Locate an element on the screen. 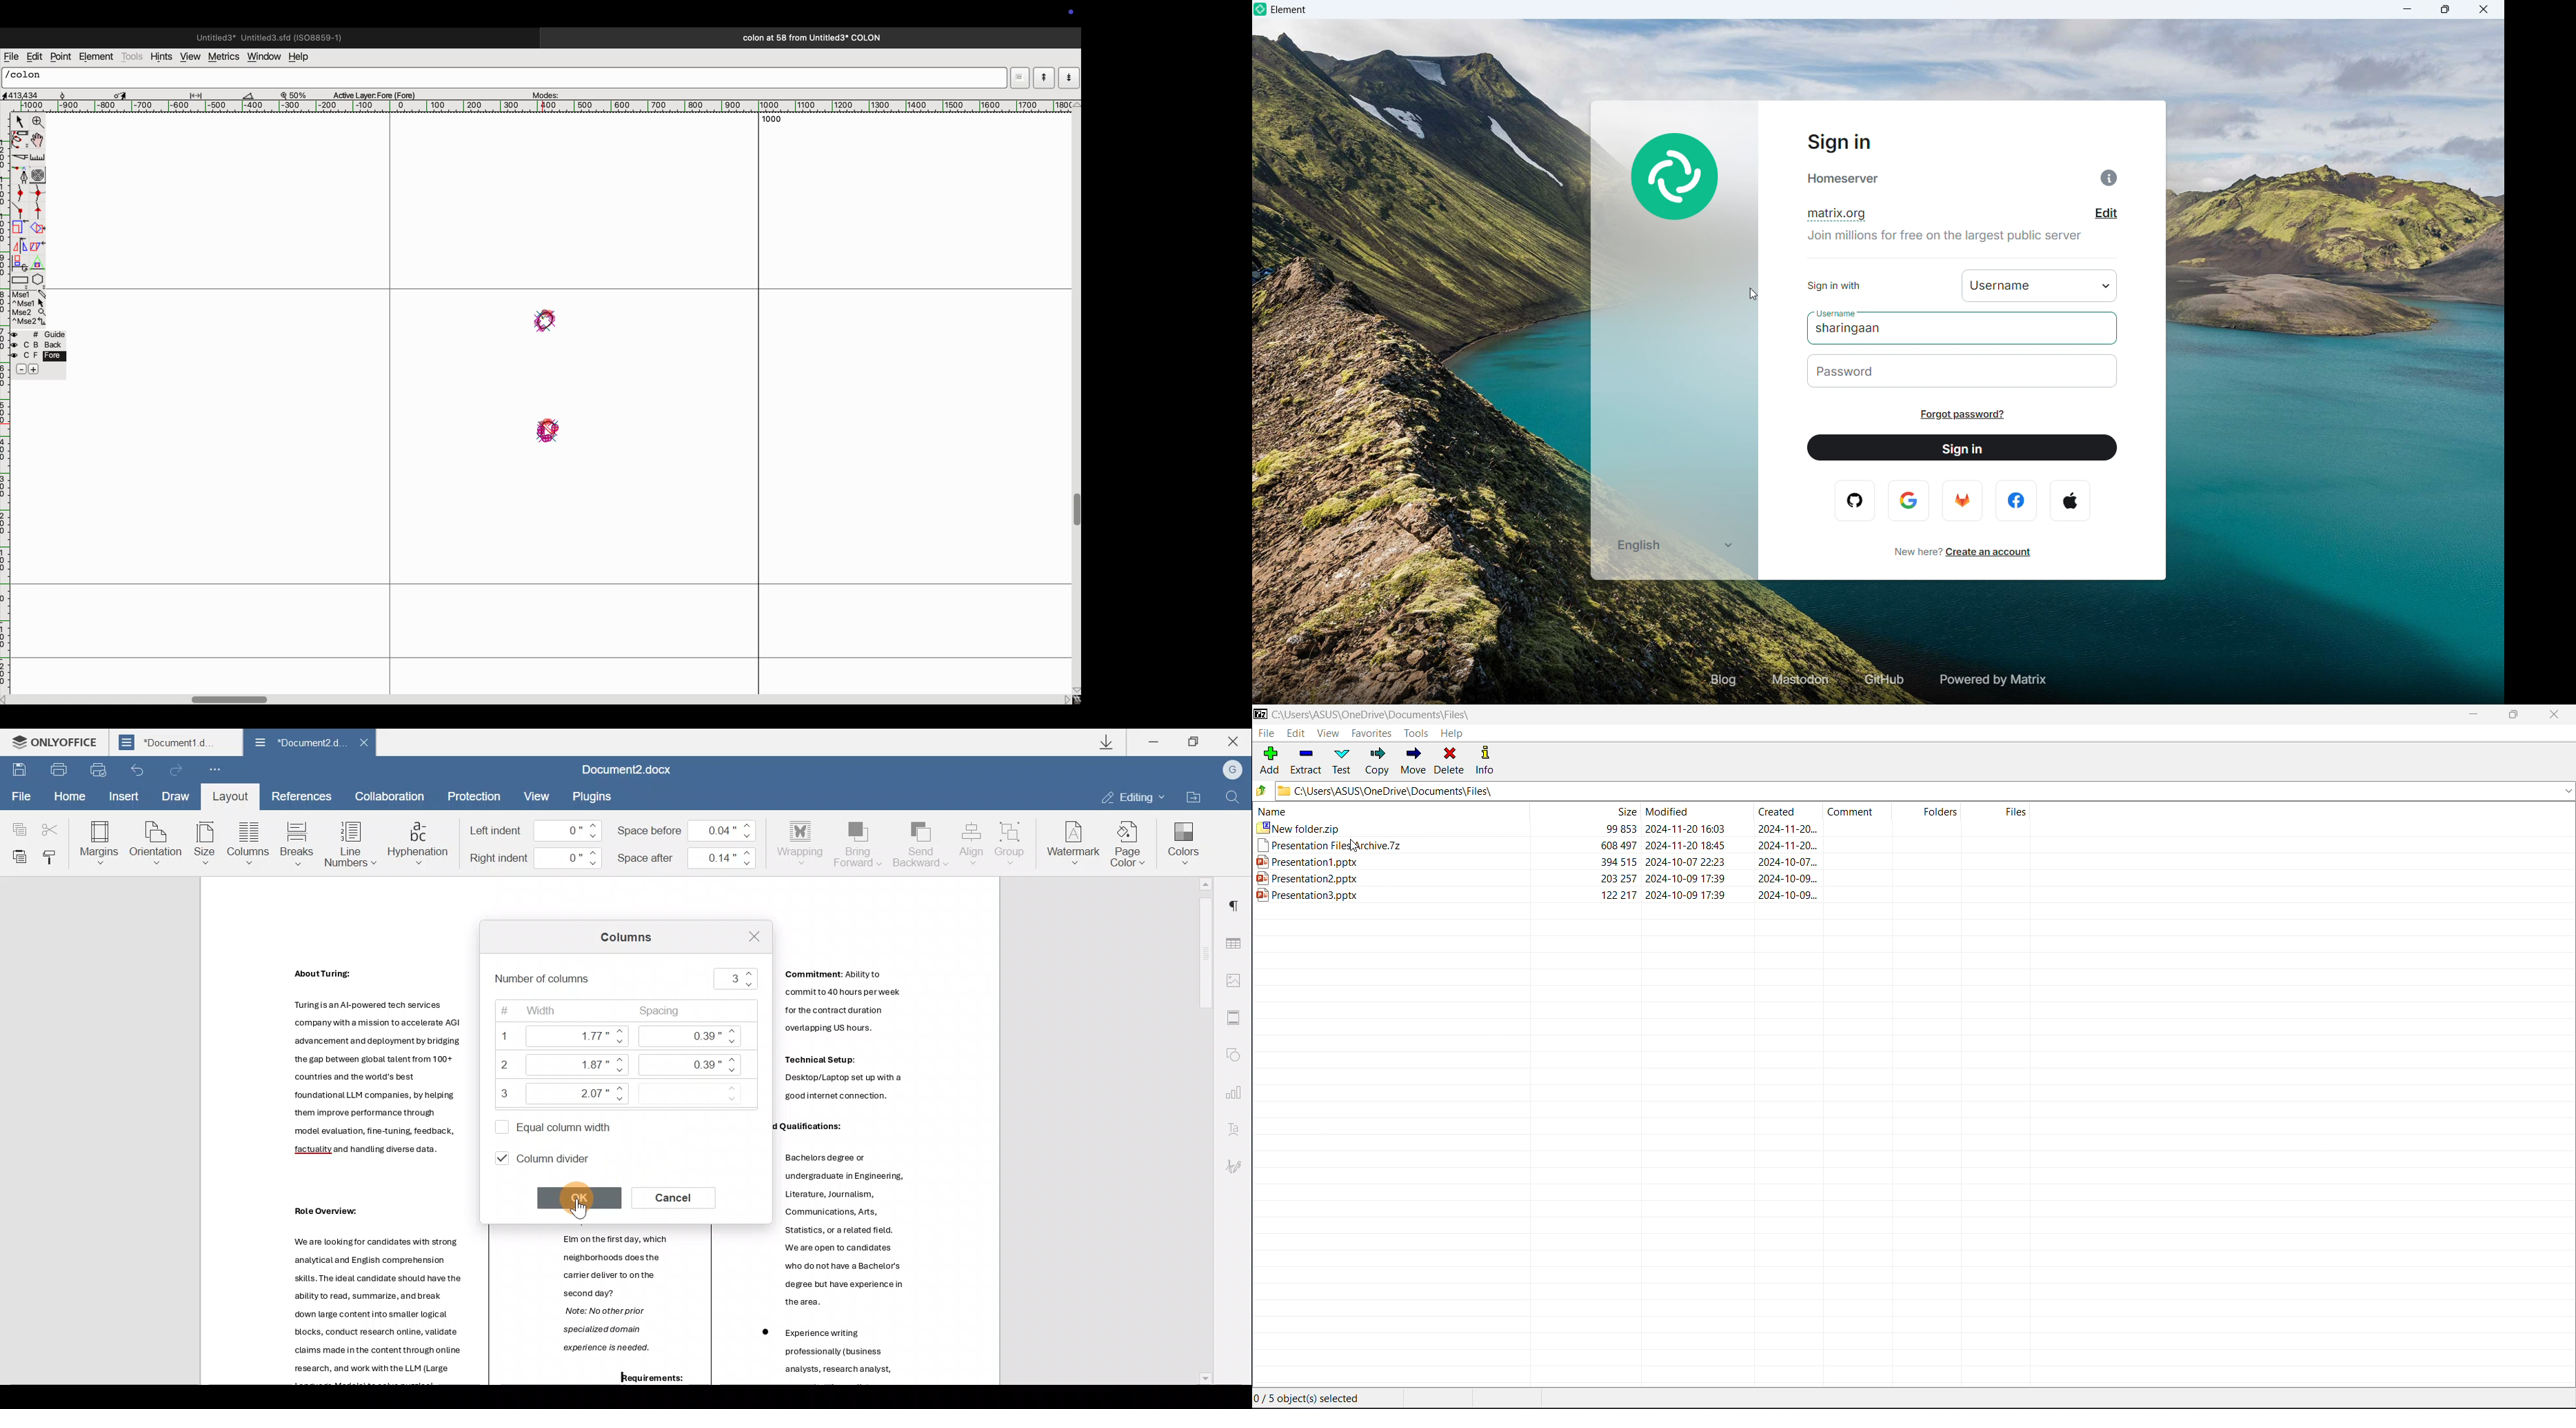  point is located at coordinates (62, 58).